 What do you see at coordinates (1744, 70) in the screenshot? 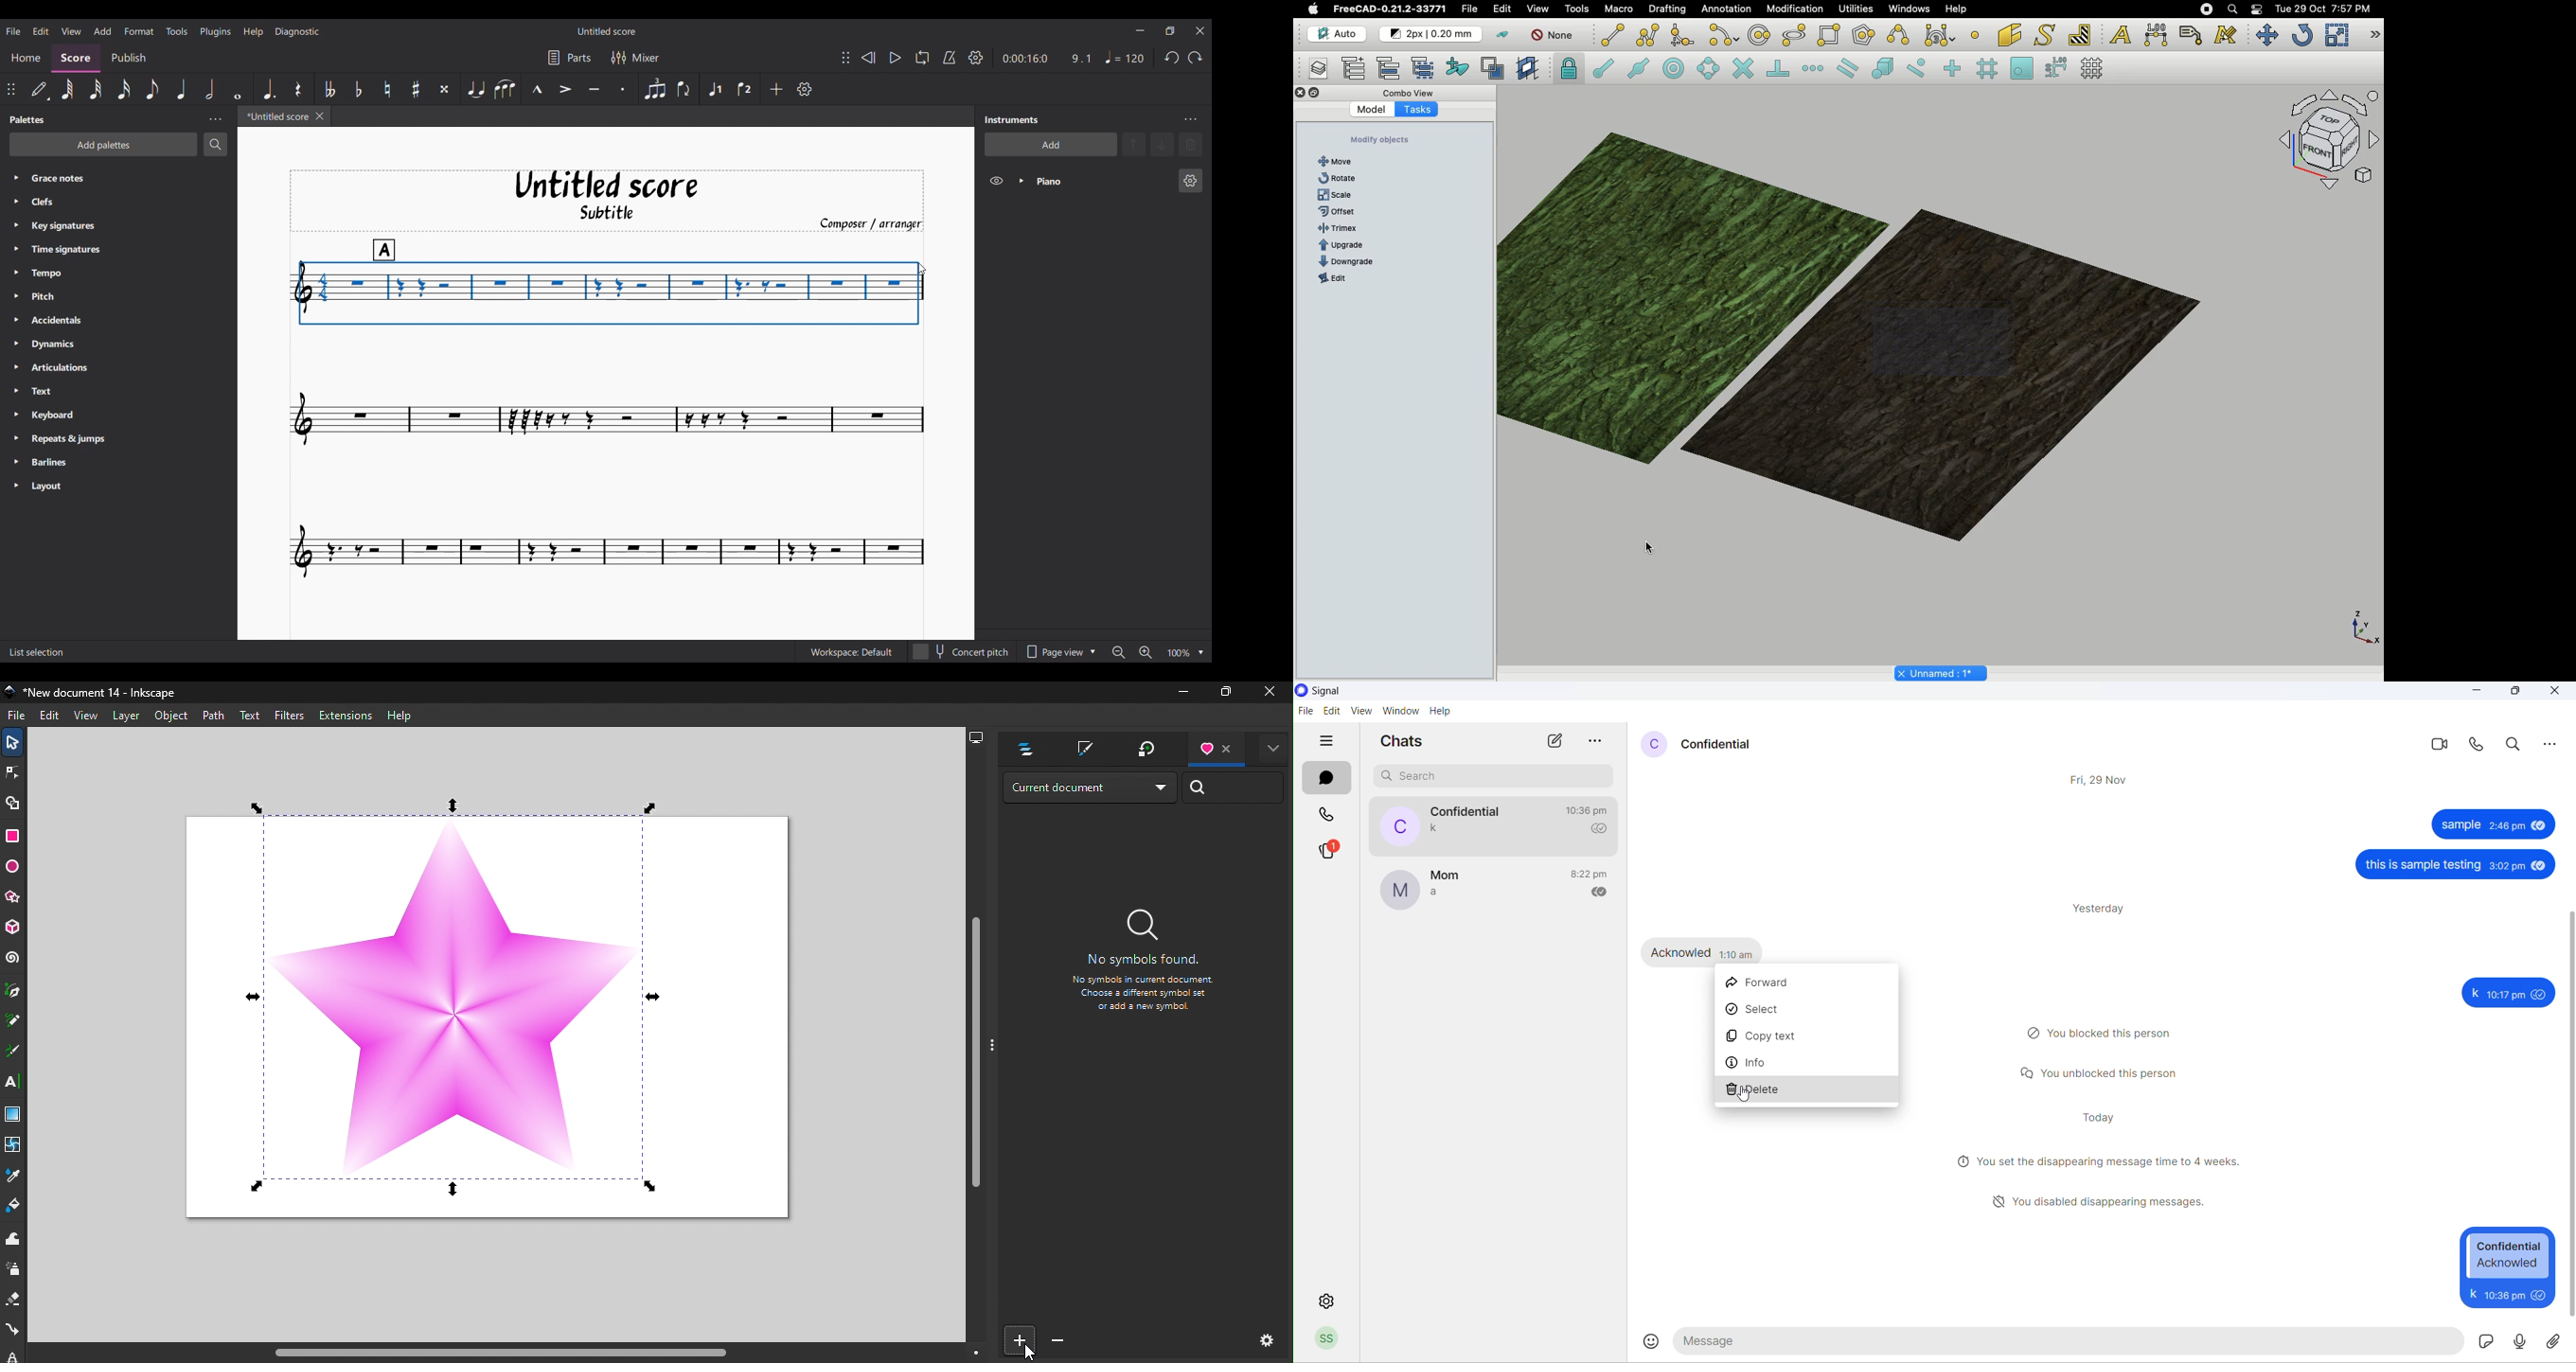
I see `Snap intersection` at bounding box center [1744, 70].